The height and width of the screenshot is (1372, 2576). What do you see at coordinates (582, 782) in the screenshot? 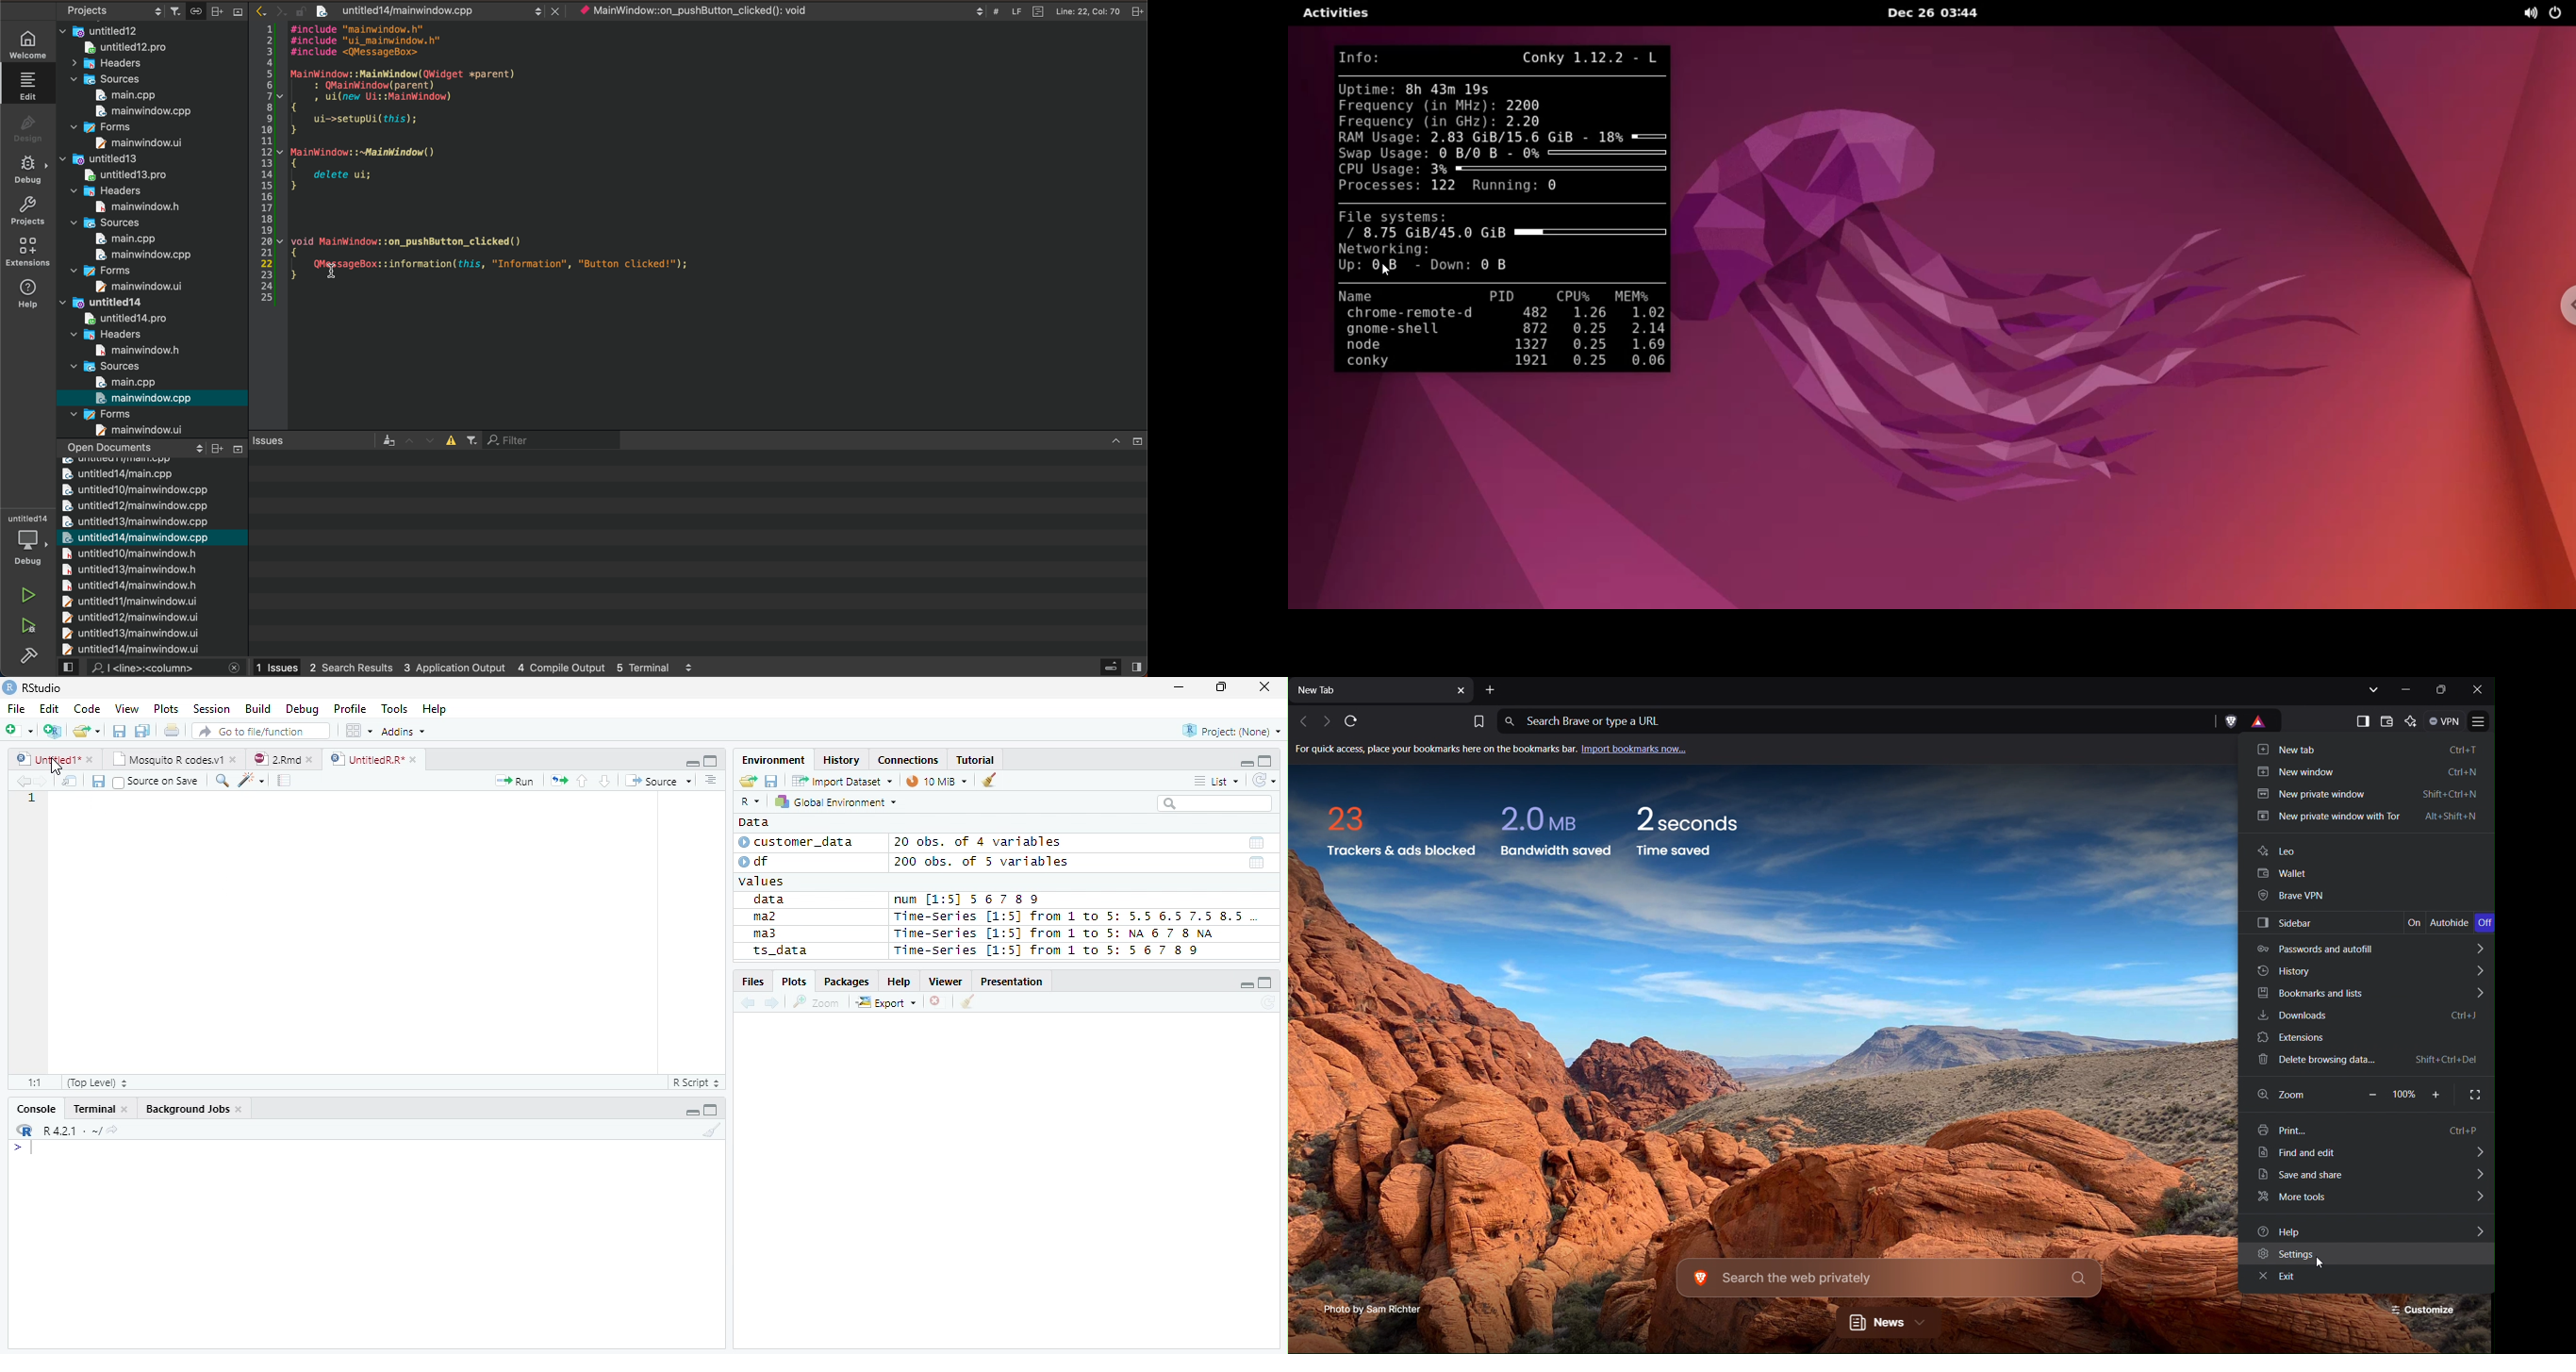
I see `Up` at bounding box center [582, 782].